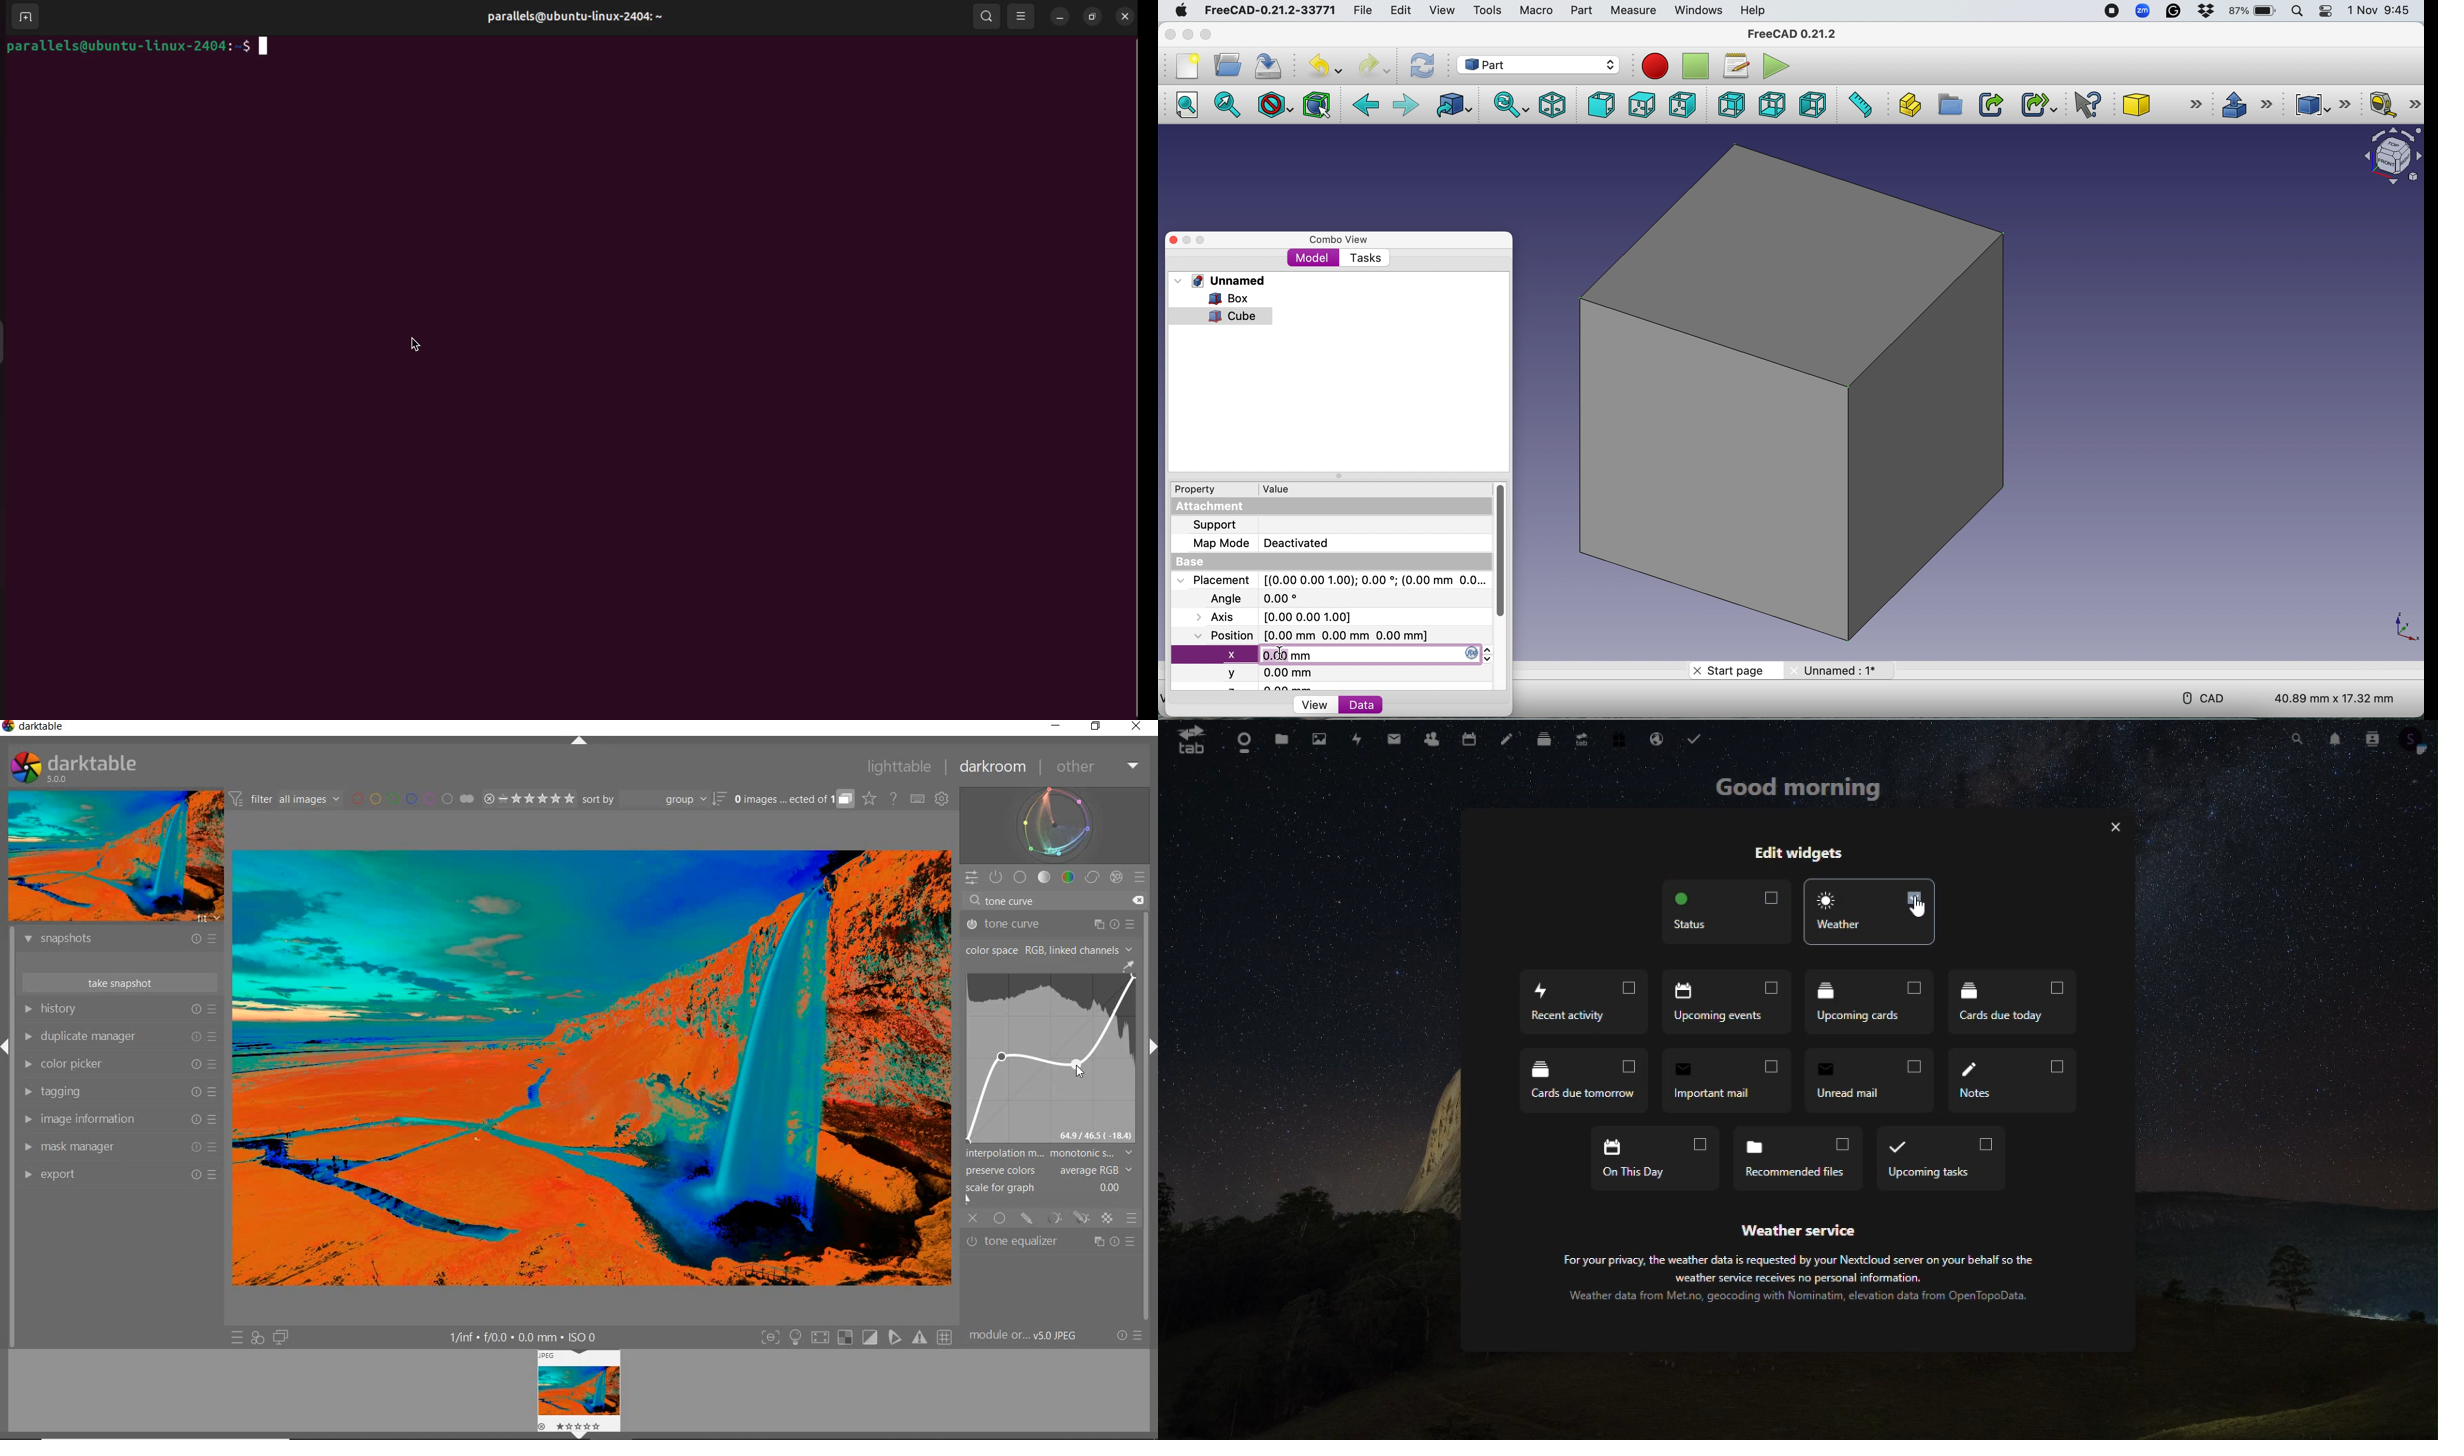 The width and height of the screenshot is (2464, 1456). I want to click on RESET OR PRESETS & PREFERENCES, so click(1130, 1337).